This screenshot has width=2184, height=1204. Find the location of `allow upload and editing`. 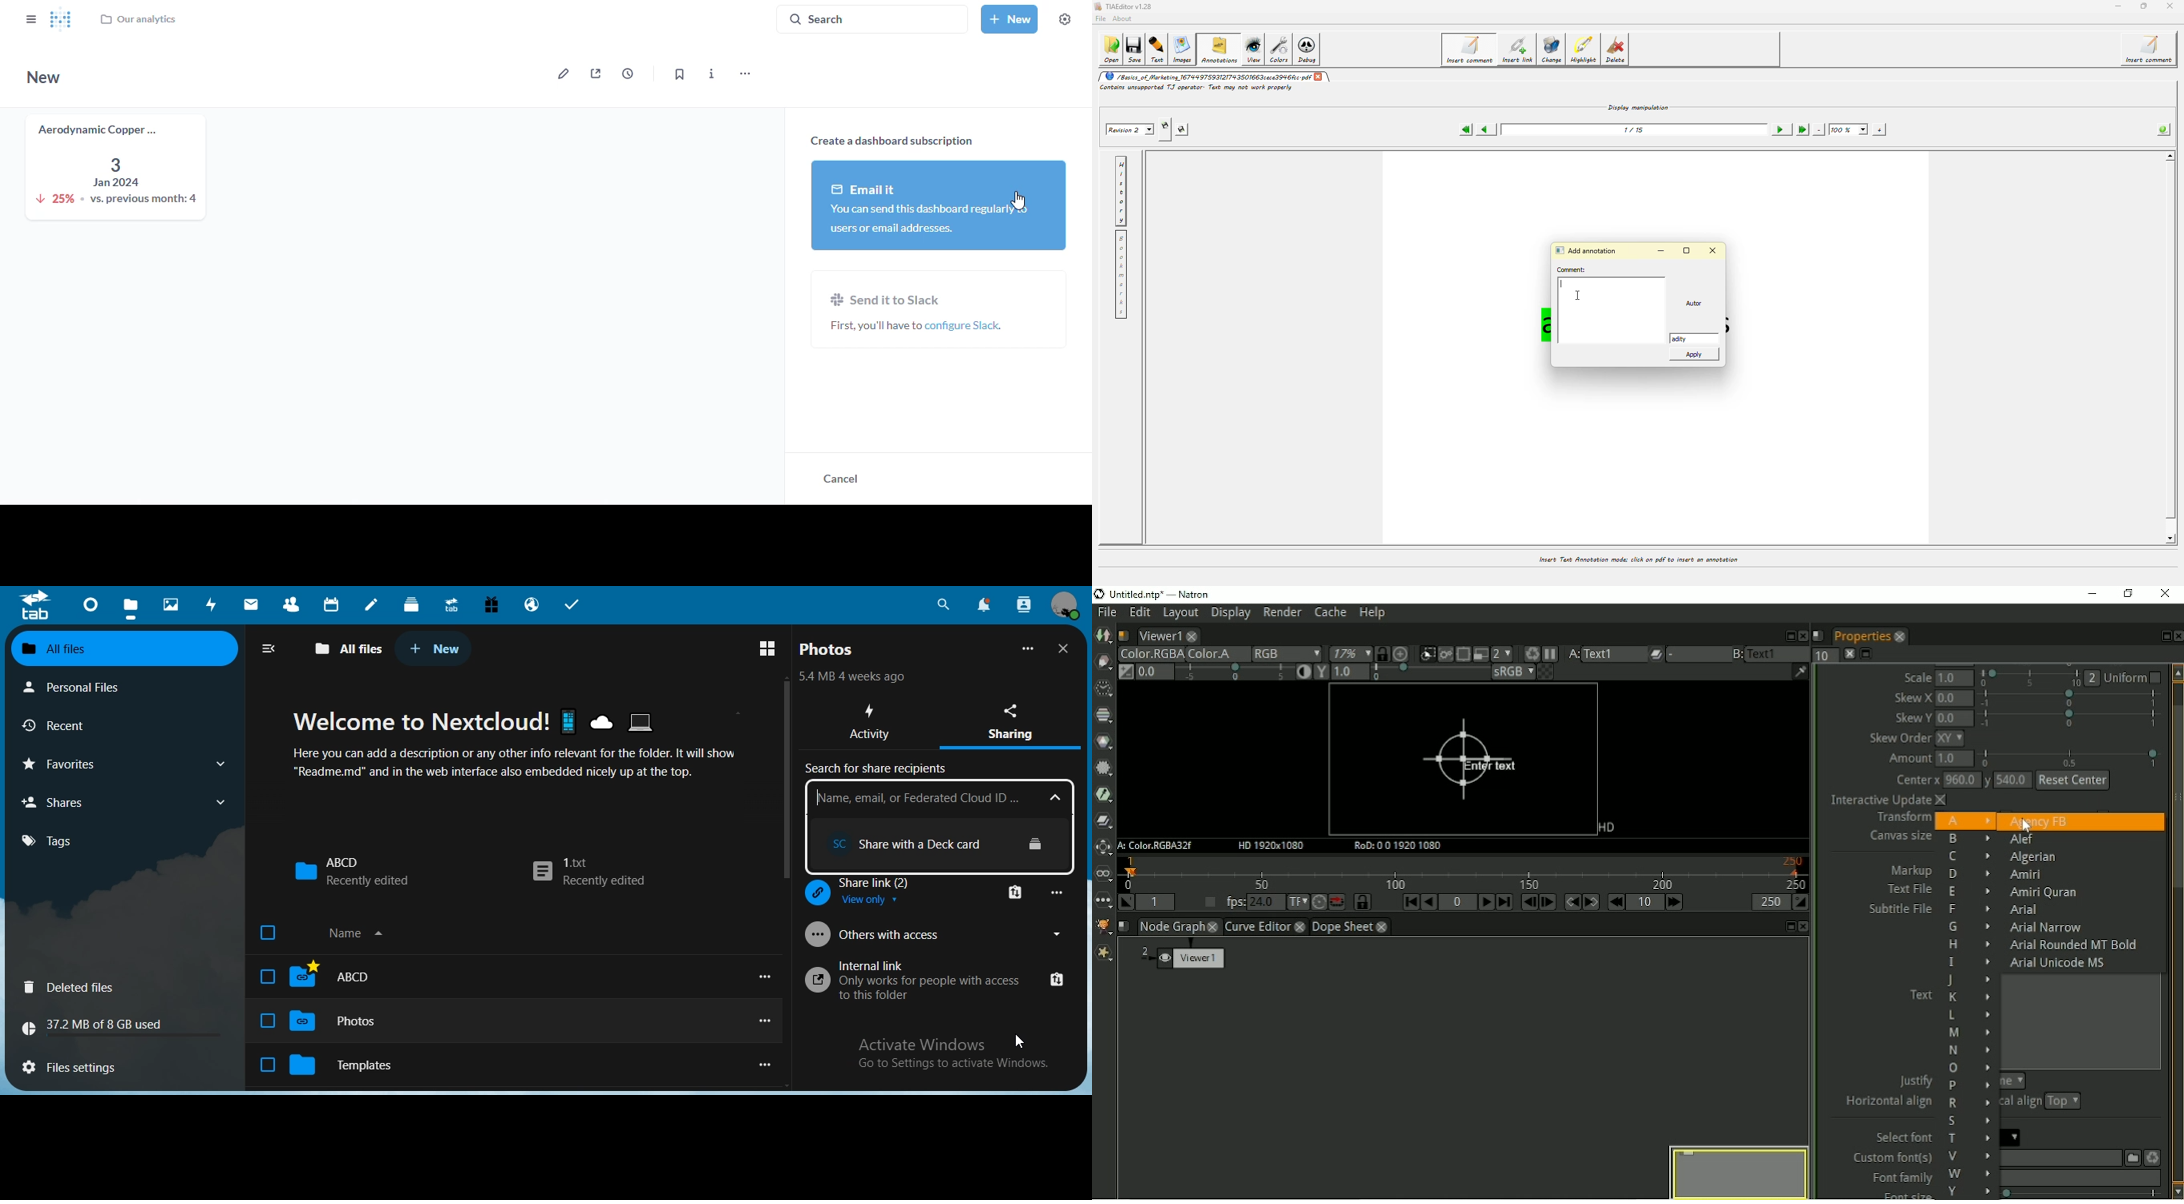

allow upload and editing is located at coordinates (928, 847).